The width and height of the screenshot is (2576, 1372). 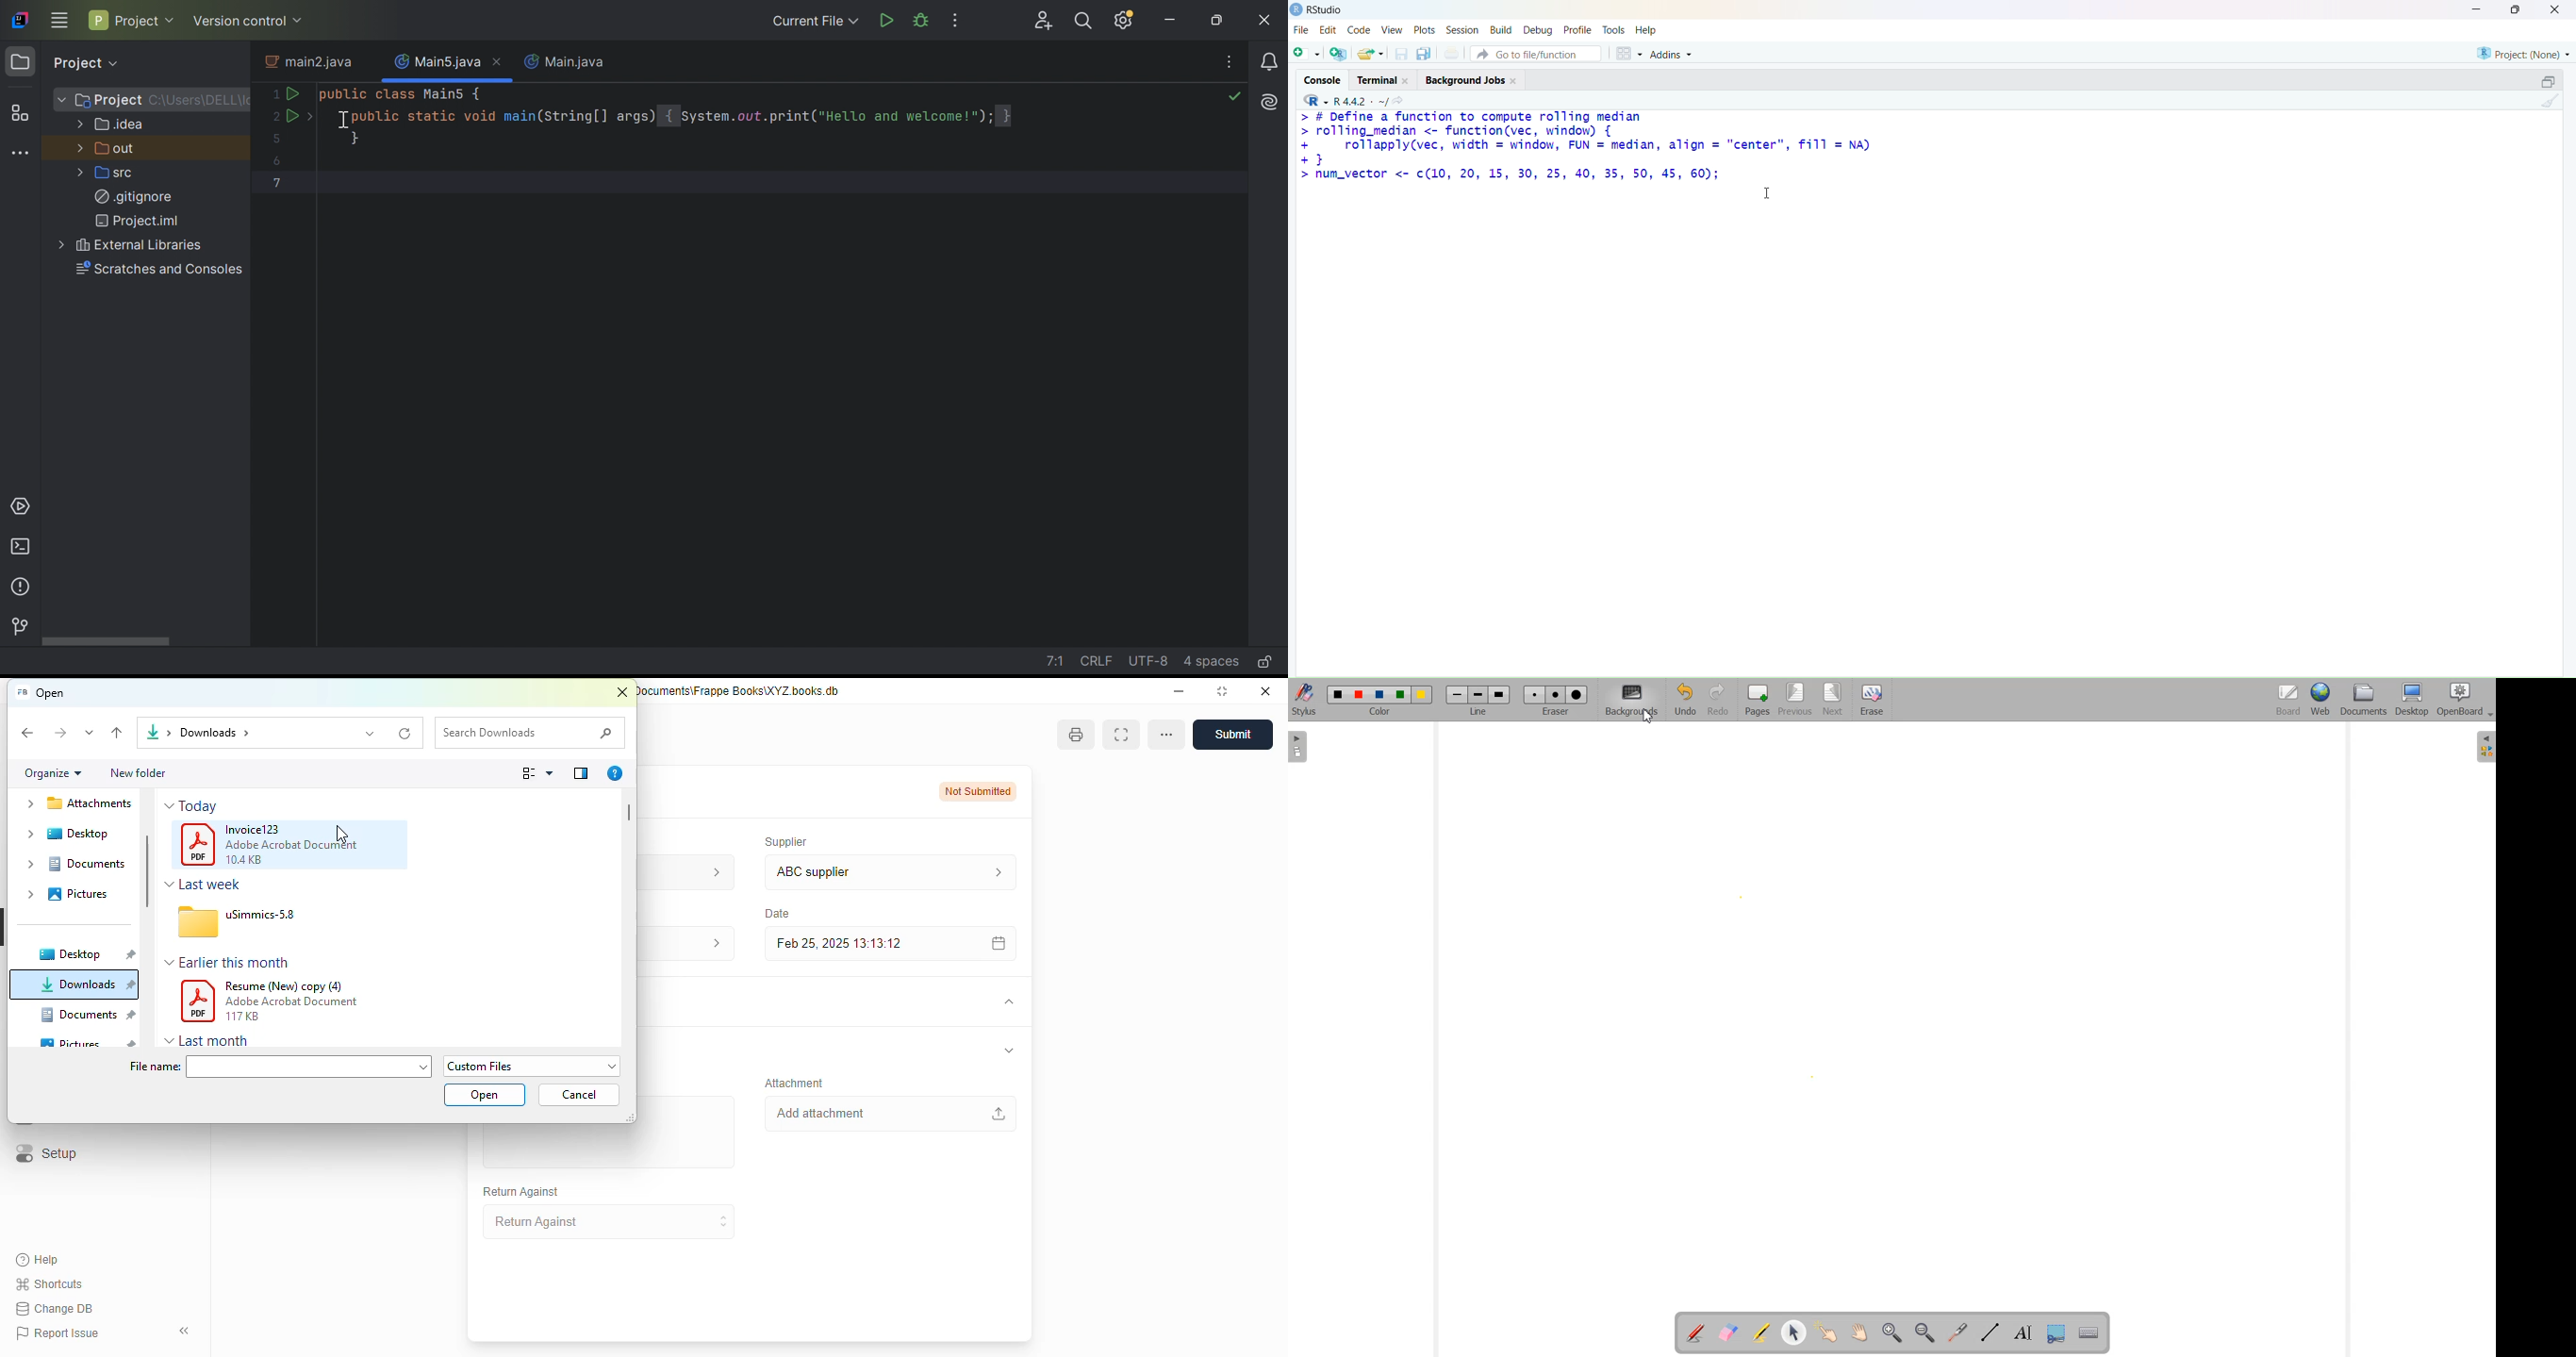 What do you see at coordinates (406, 733) in the screenshot?
I see `refresh "program files"` at bounding box center [406, 733].